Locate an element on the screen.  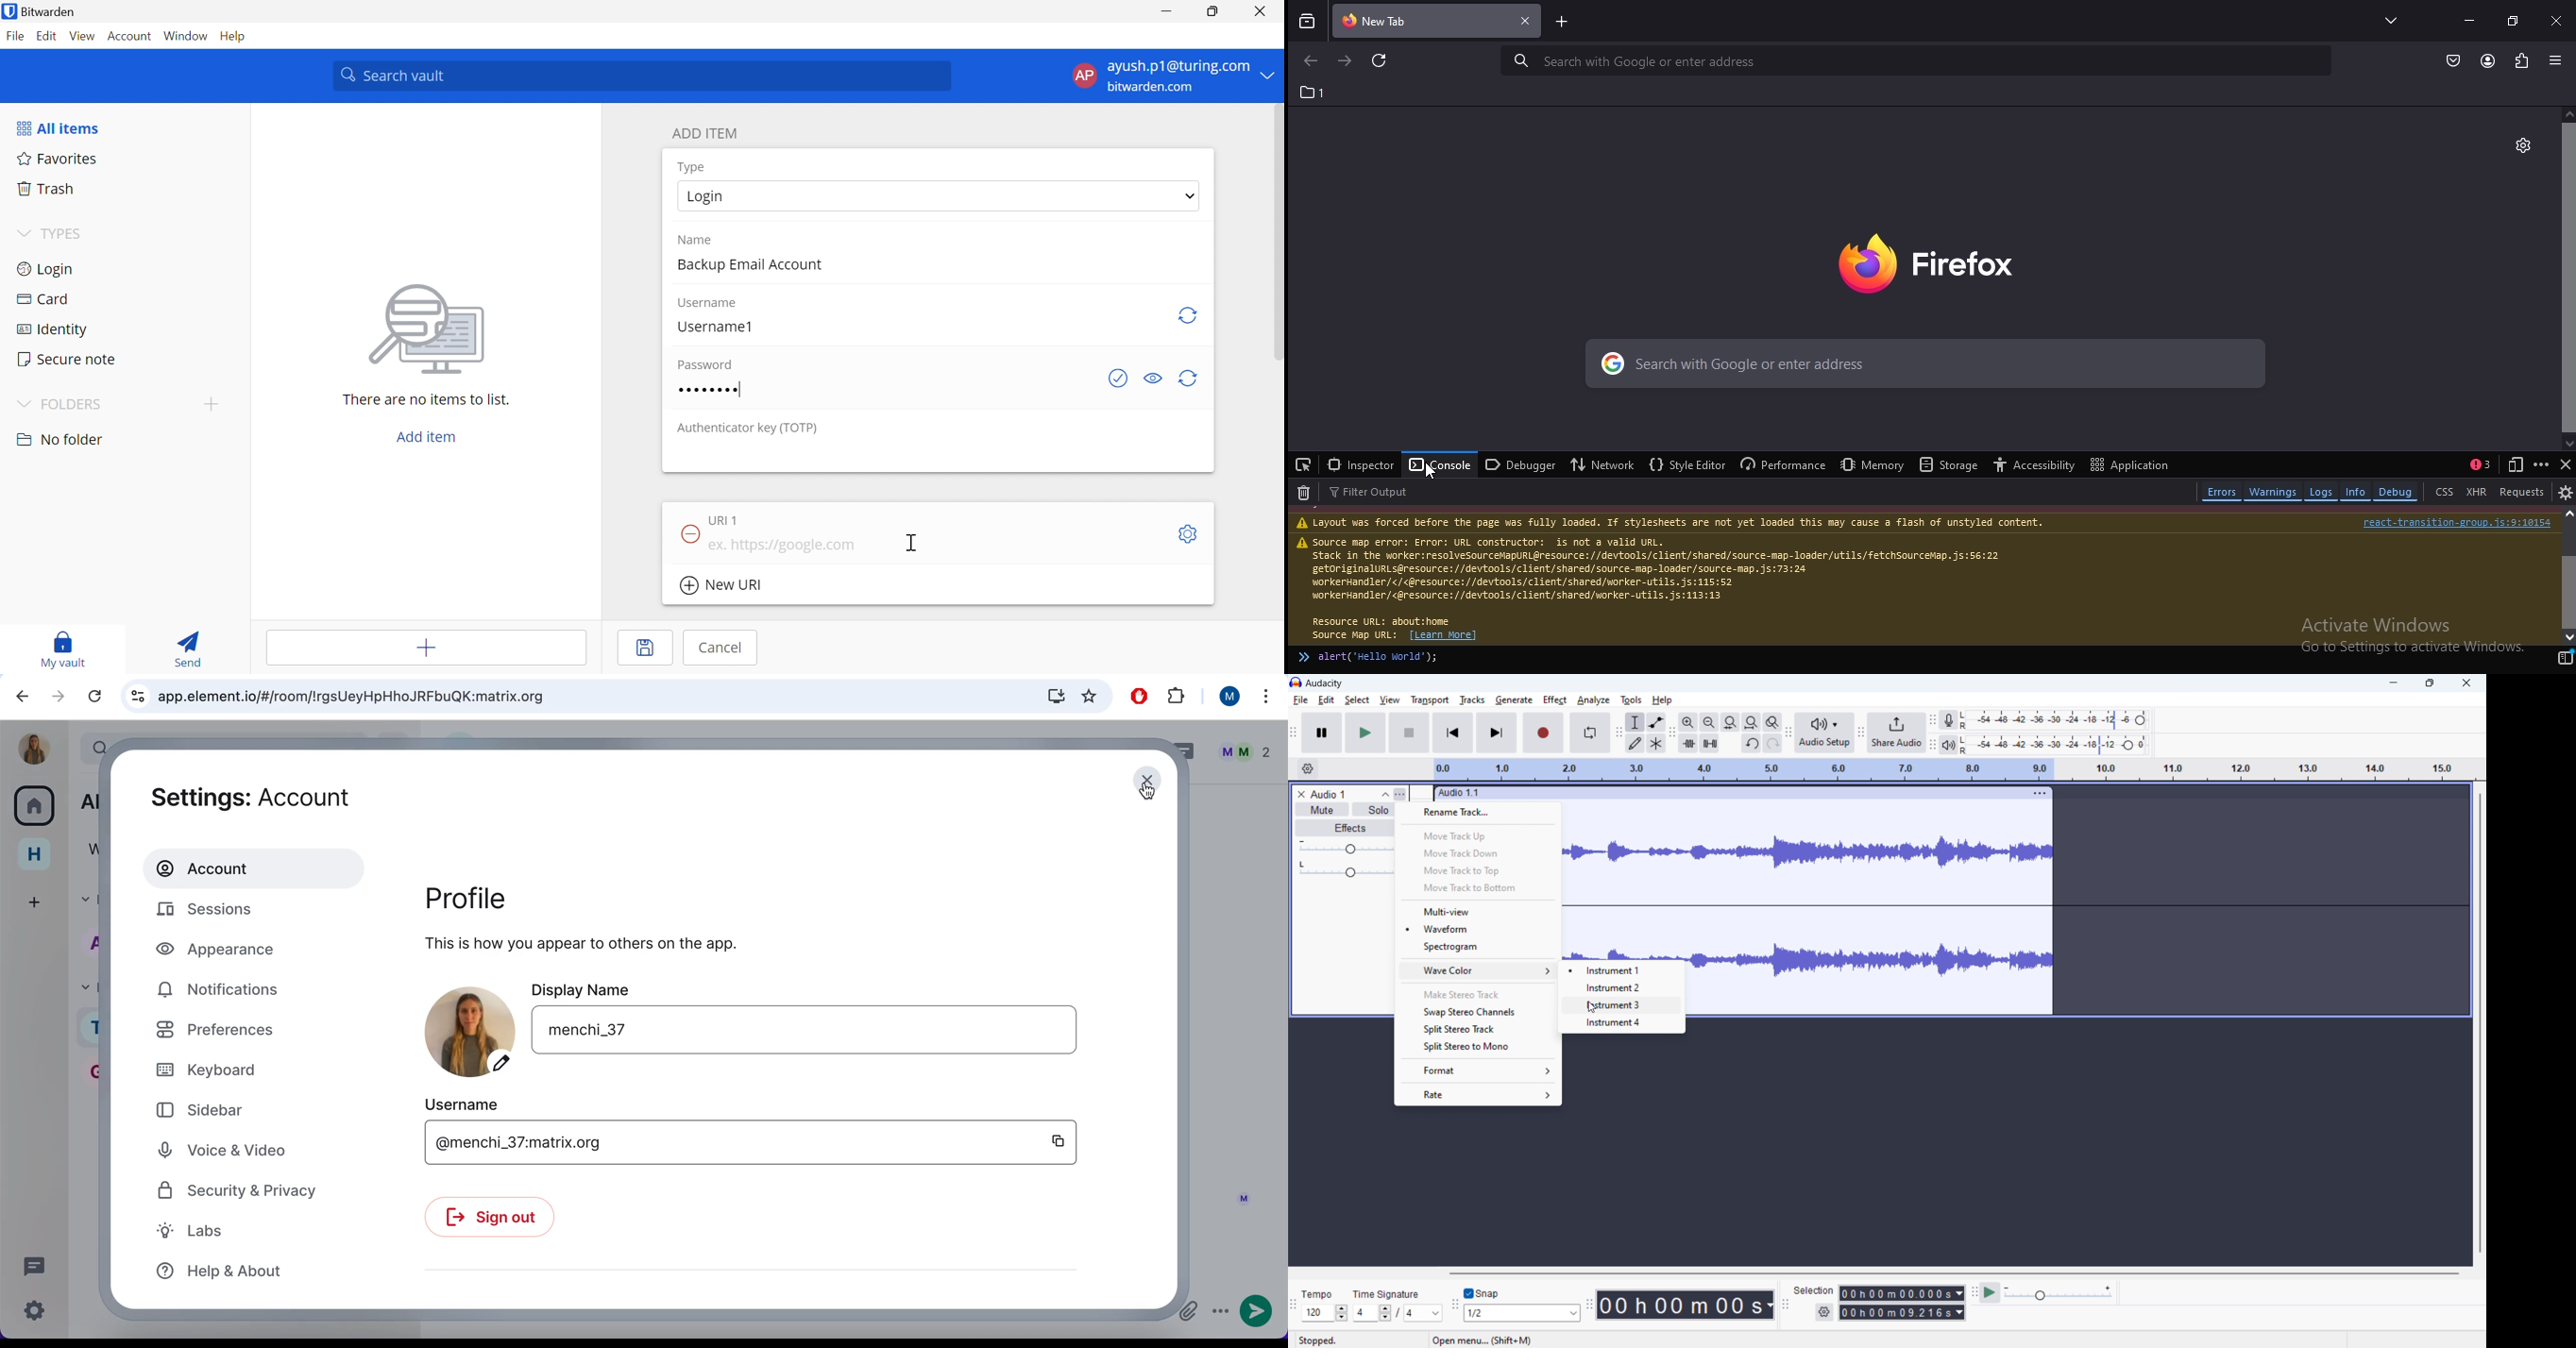
Username is located at coordinates (709, 304).